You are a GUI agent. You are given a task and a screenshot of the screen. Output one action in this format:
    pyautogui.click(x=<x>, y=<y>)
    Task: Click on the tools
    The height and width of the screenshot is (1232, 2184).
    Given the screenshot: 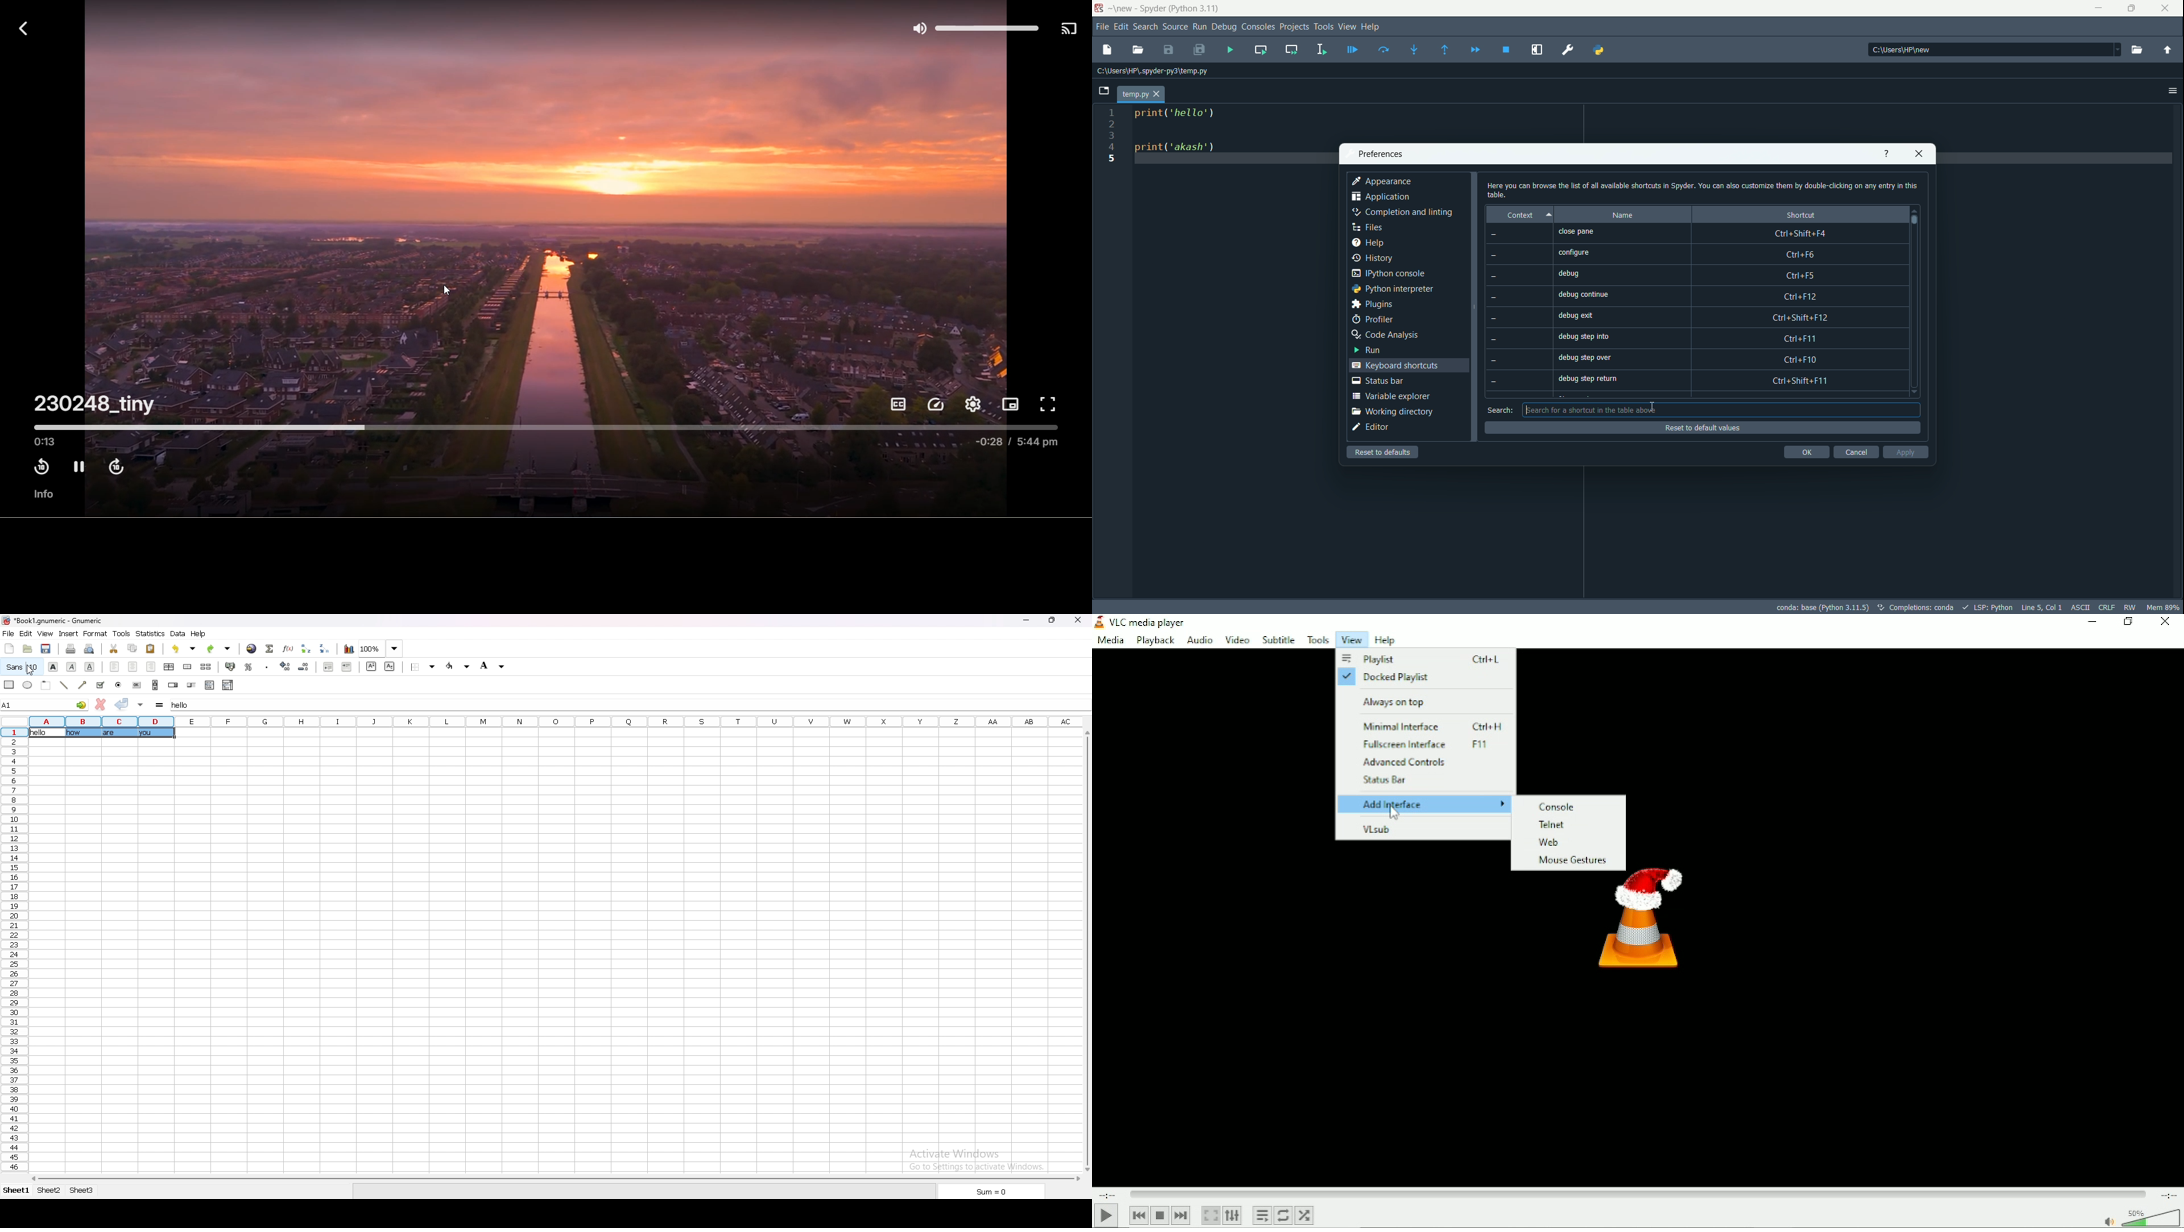 What is the action you would take?
    pyautogui.click(x=122, y=633)
    